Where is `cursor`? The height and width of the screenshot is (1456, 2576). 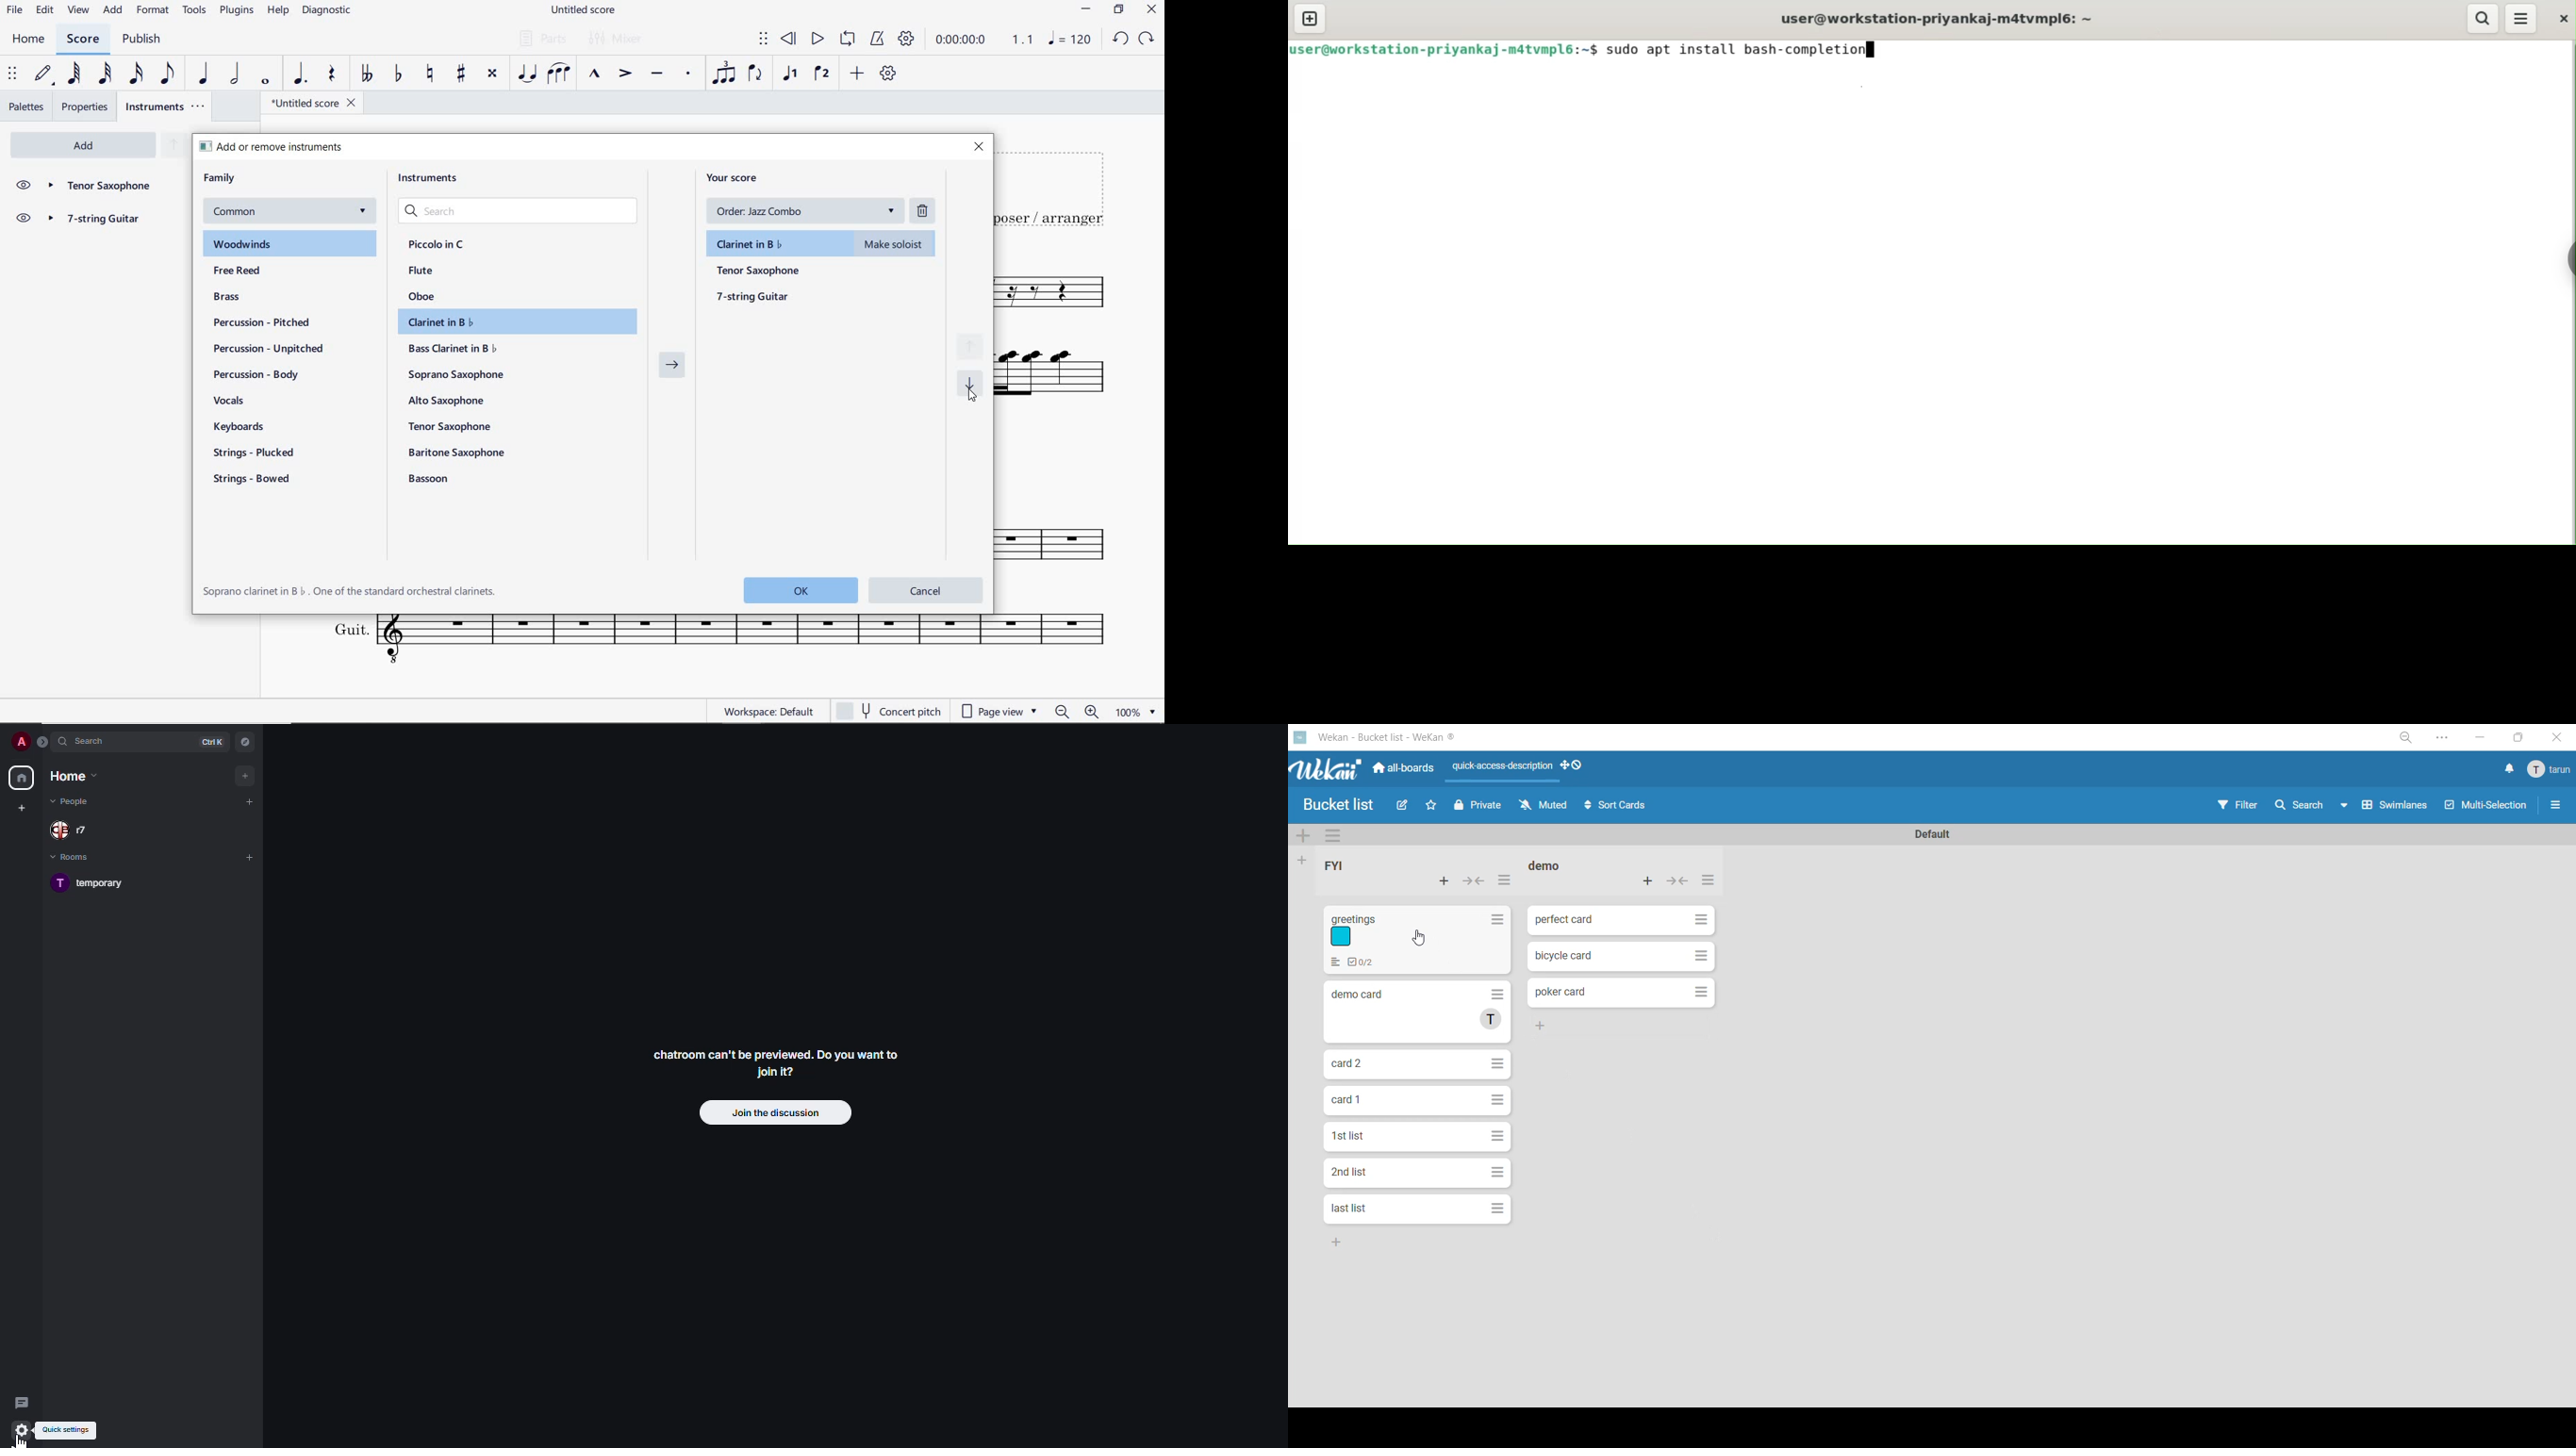 cursor is located at coordinates (26, 1437).